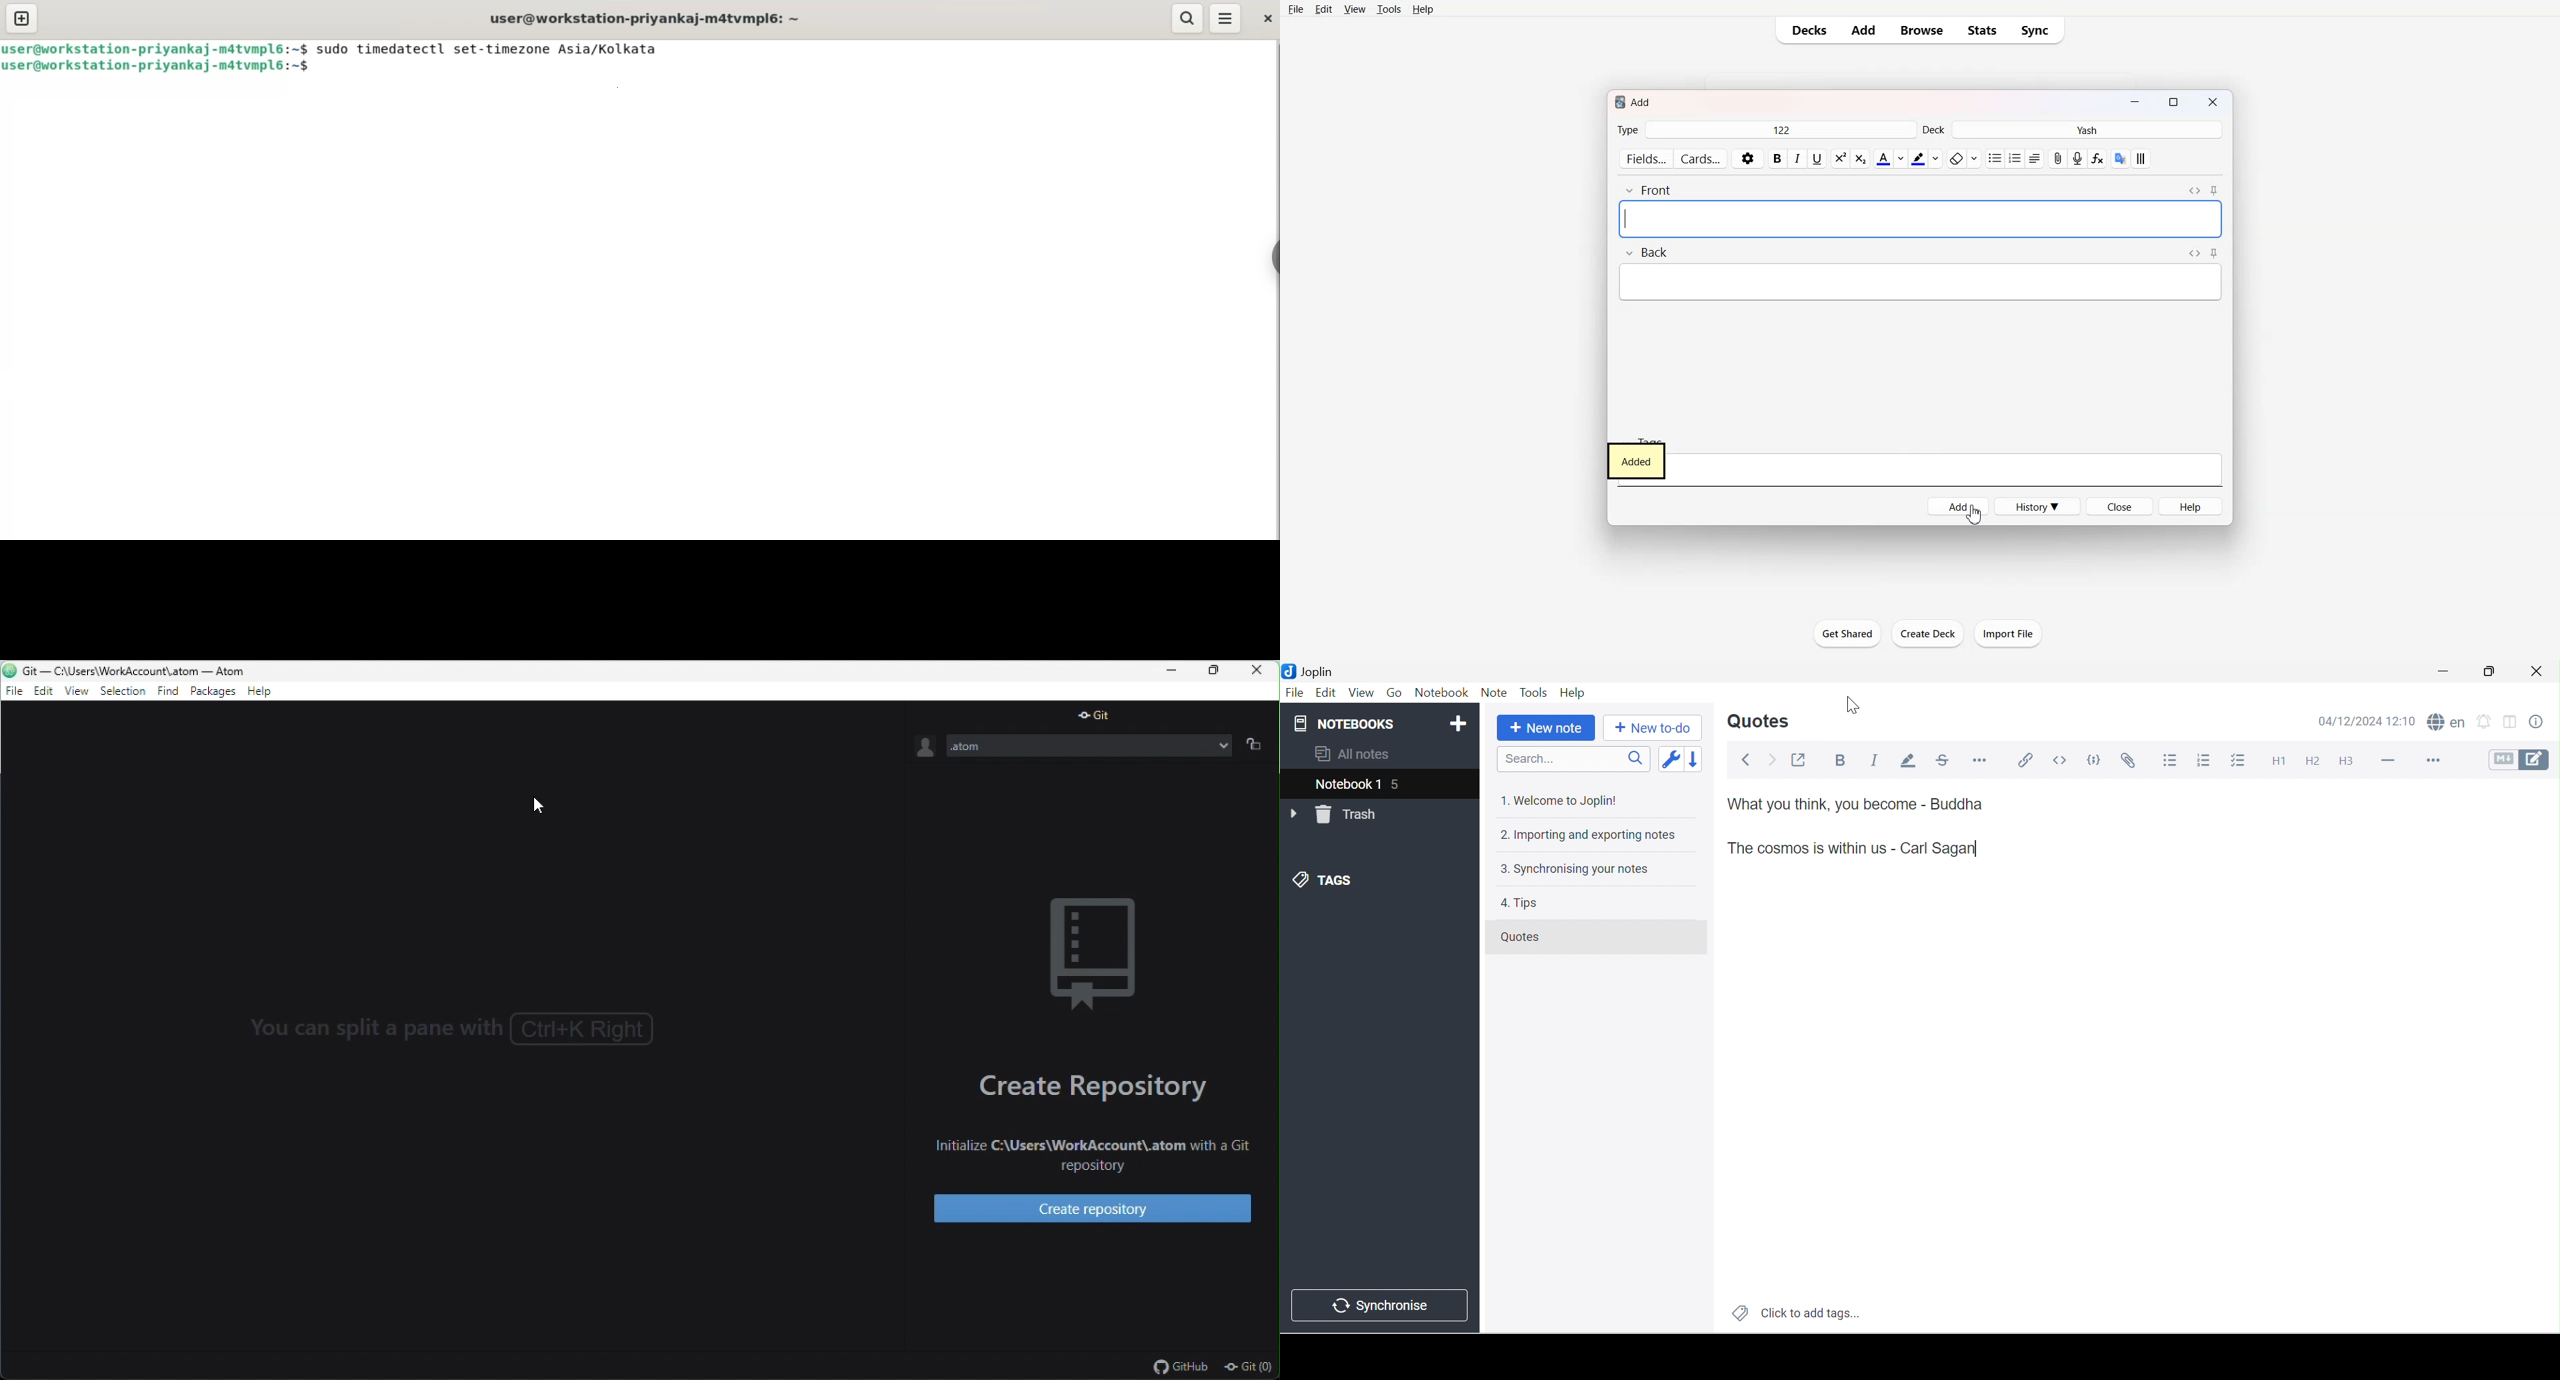 The height and width of the screenshot is (1400, 2576). What do you see at coordinates (2384, 763) in the screenshot?
I see `Horizontal line` at bounding box center [2384, 763].